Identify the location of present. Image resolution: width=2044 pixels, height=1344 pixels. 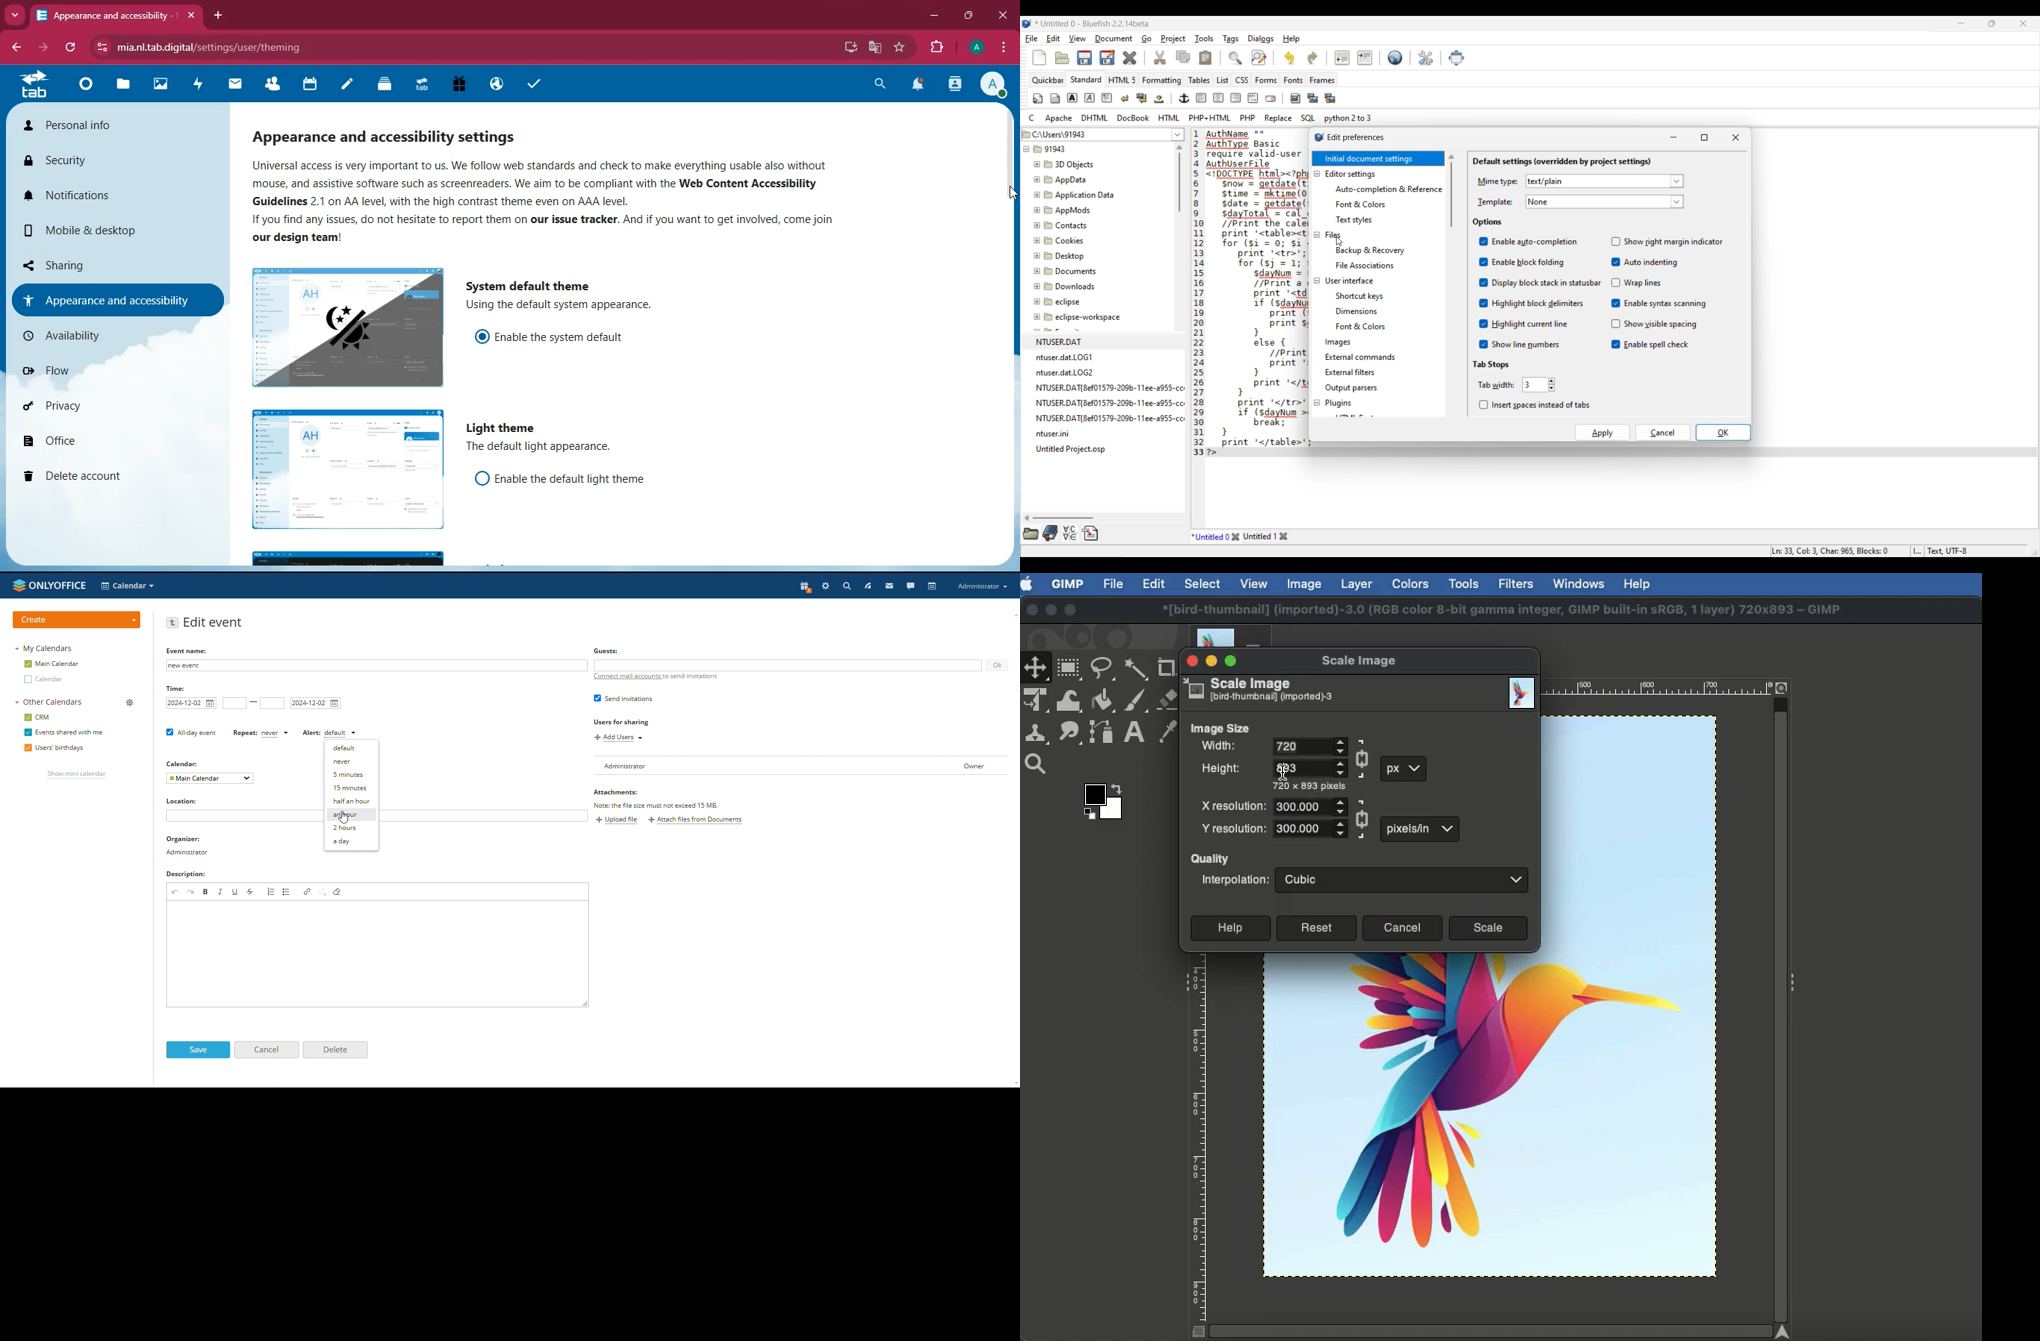
(805, 587).